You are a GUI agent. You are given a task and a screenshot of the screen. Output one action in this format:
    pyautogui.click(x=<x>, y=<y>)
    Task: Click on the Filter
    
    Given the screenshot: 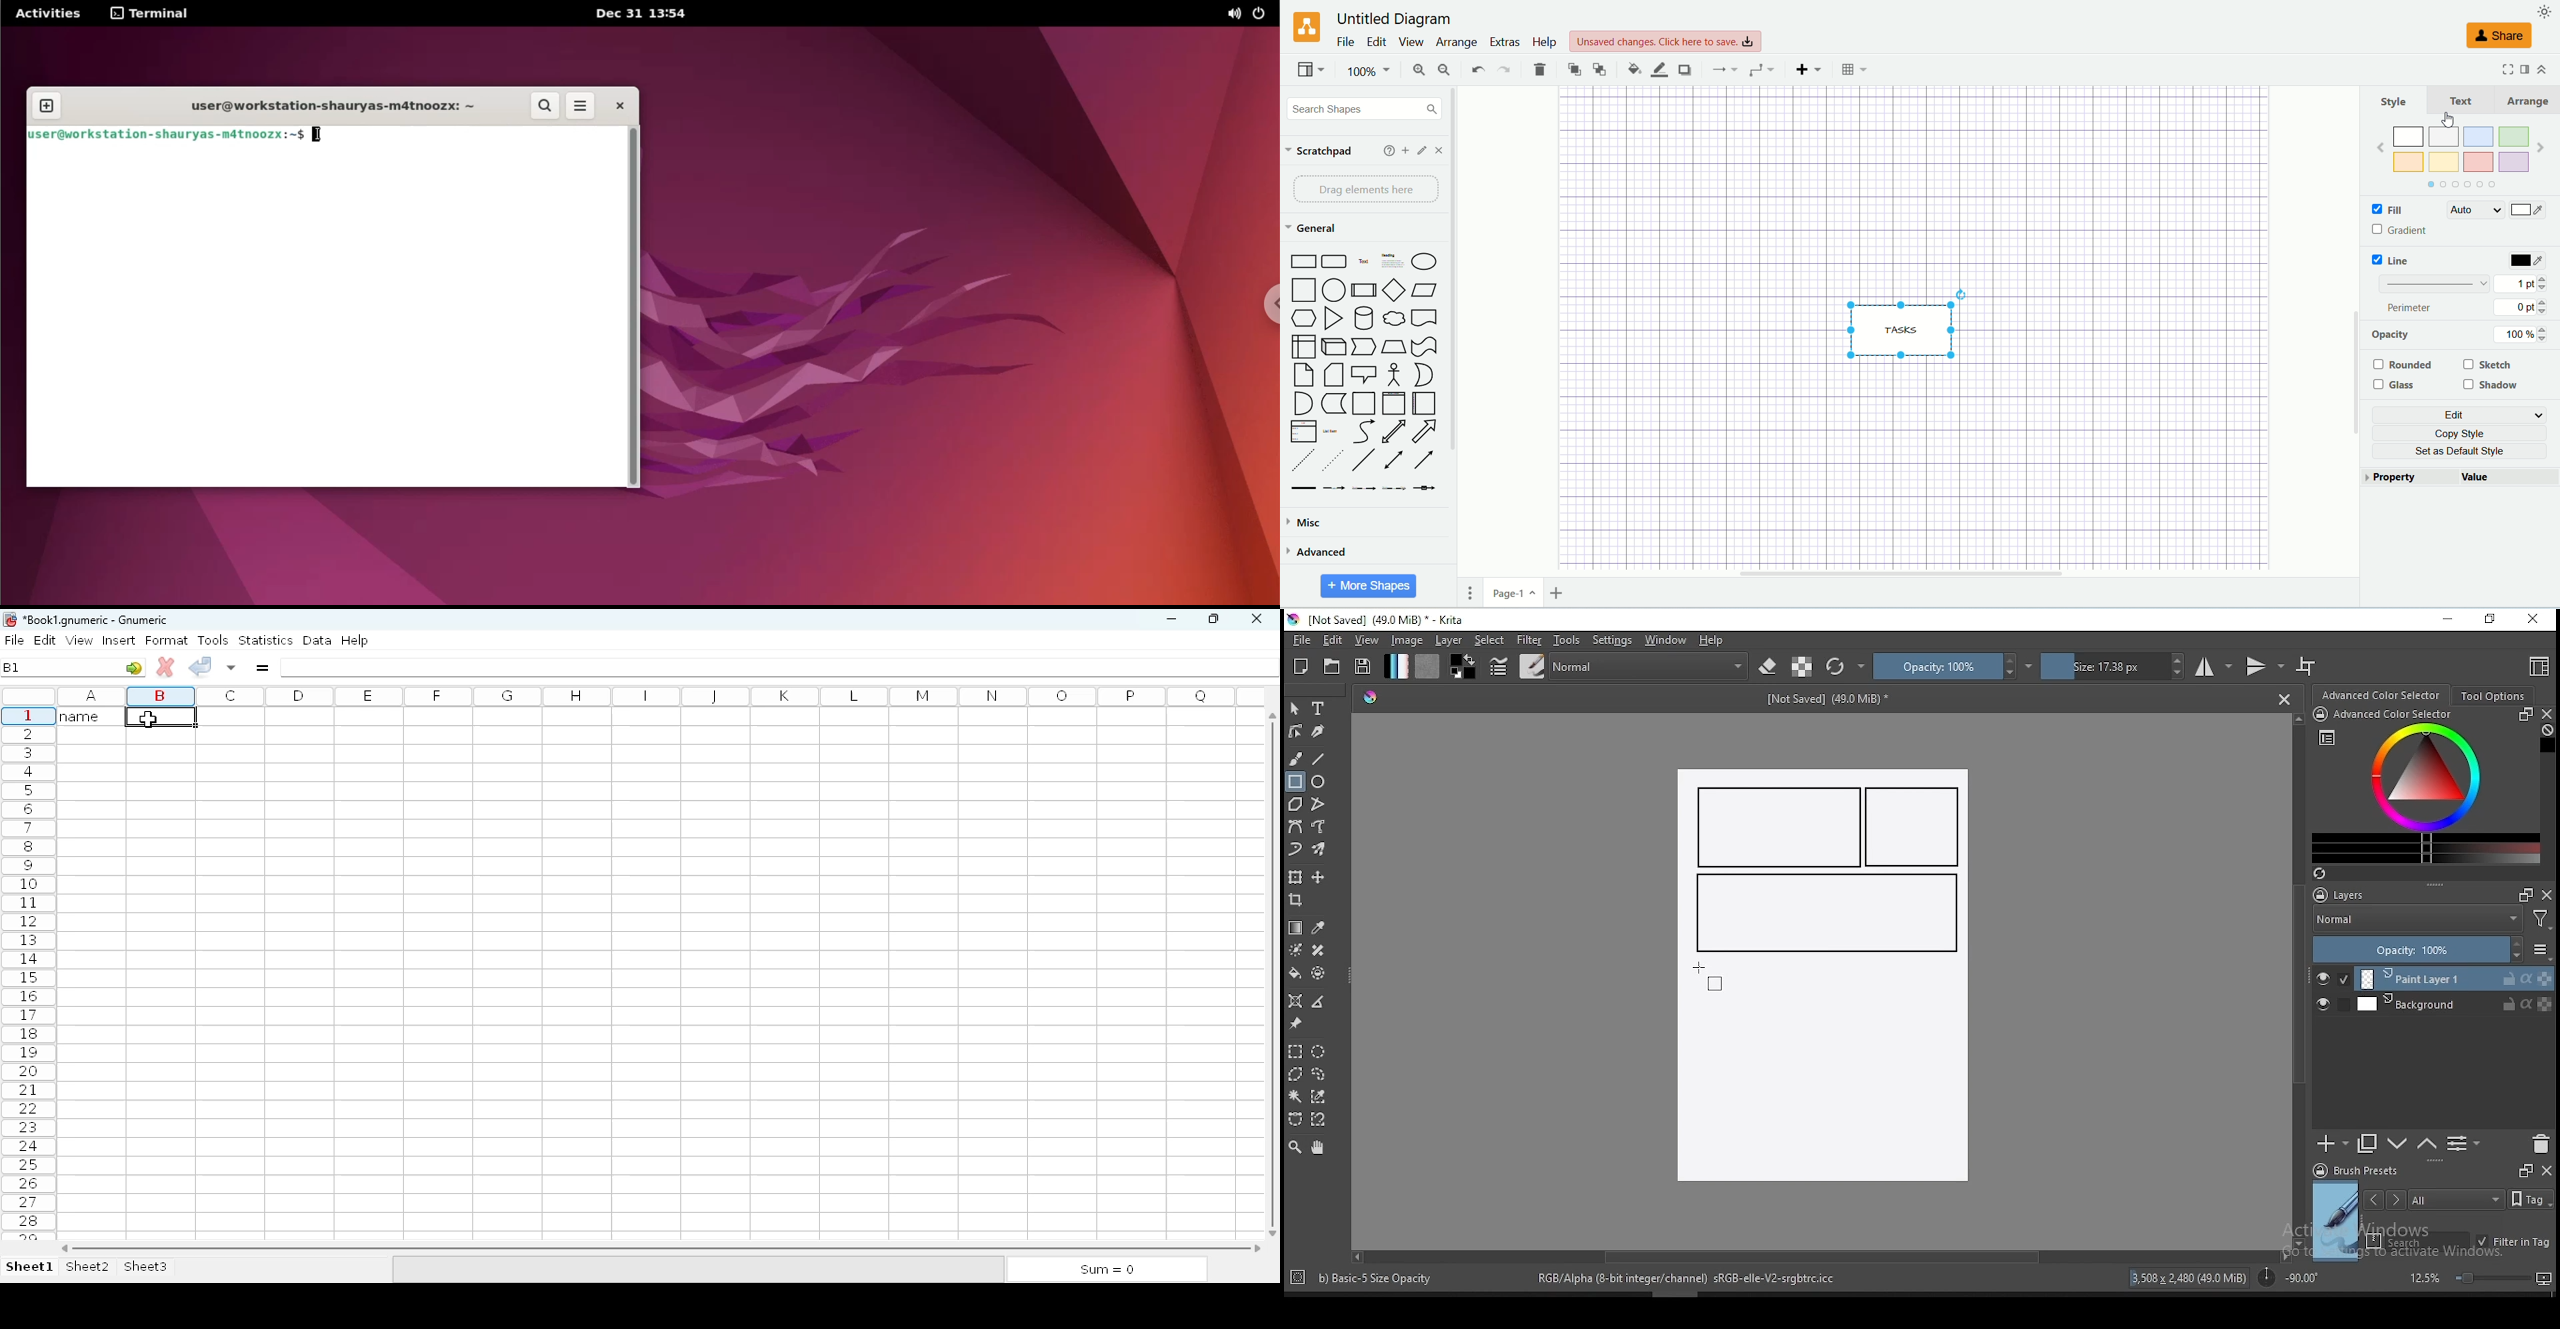 What is the action you would take?
    pyautogui.click(x=2541, y=922)
    